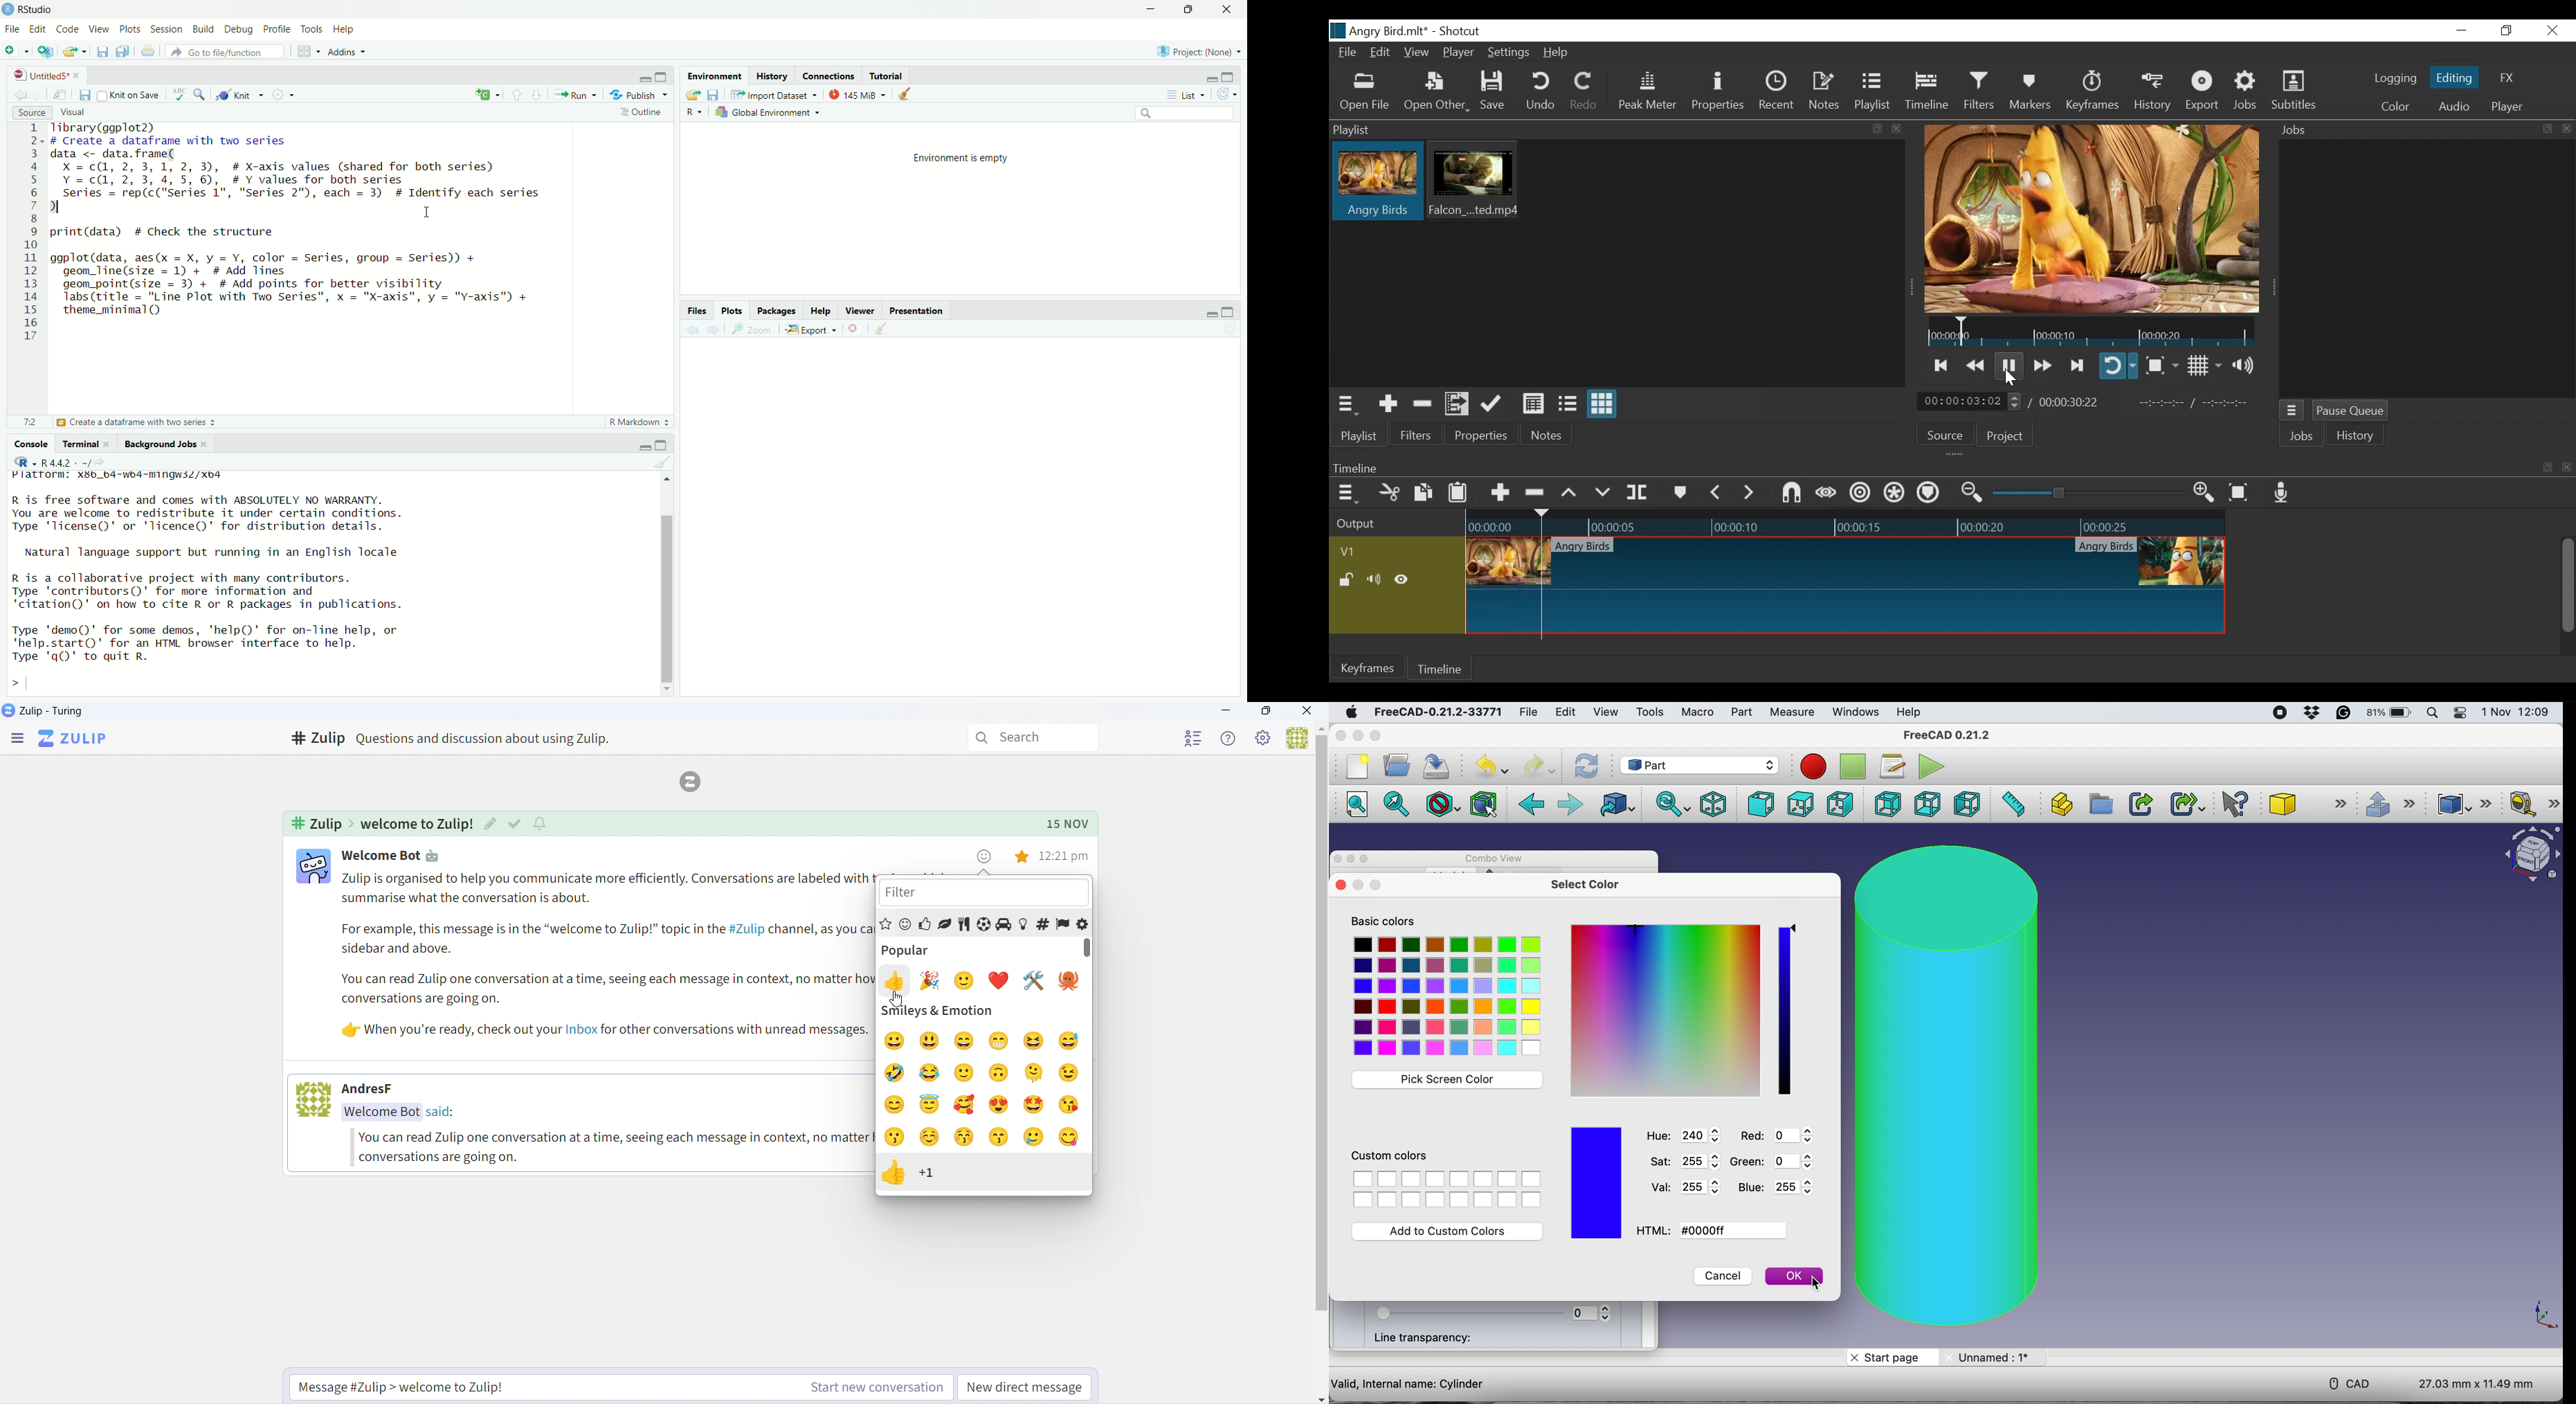  I want to click on Player, so click(2508, 105).